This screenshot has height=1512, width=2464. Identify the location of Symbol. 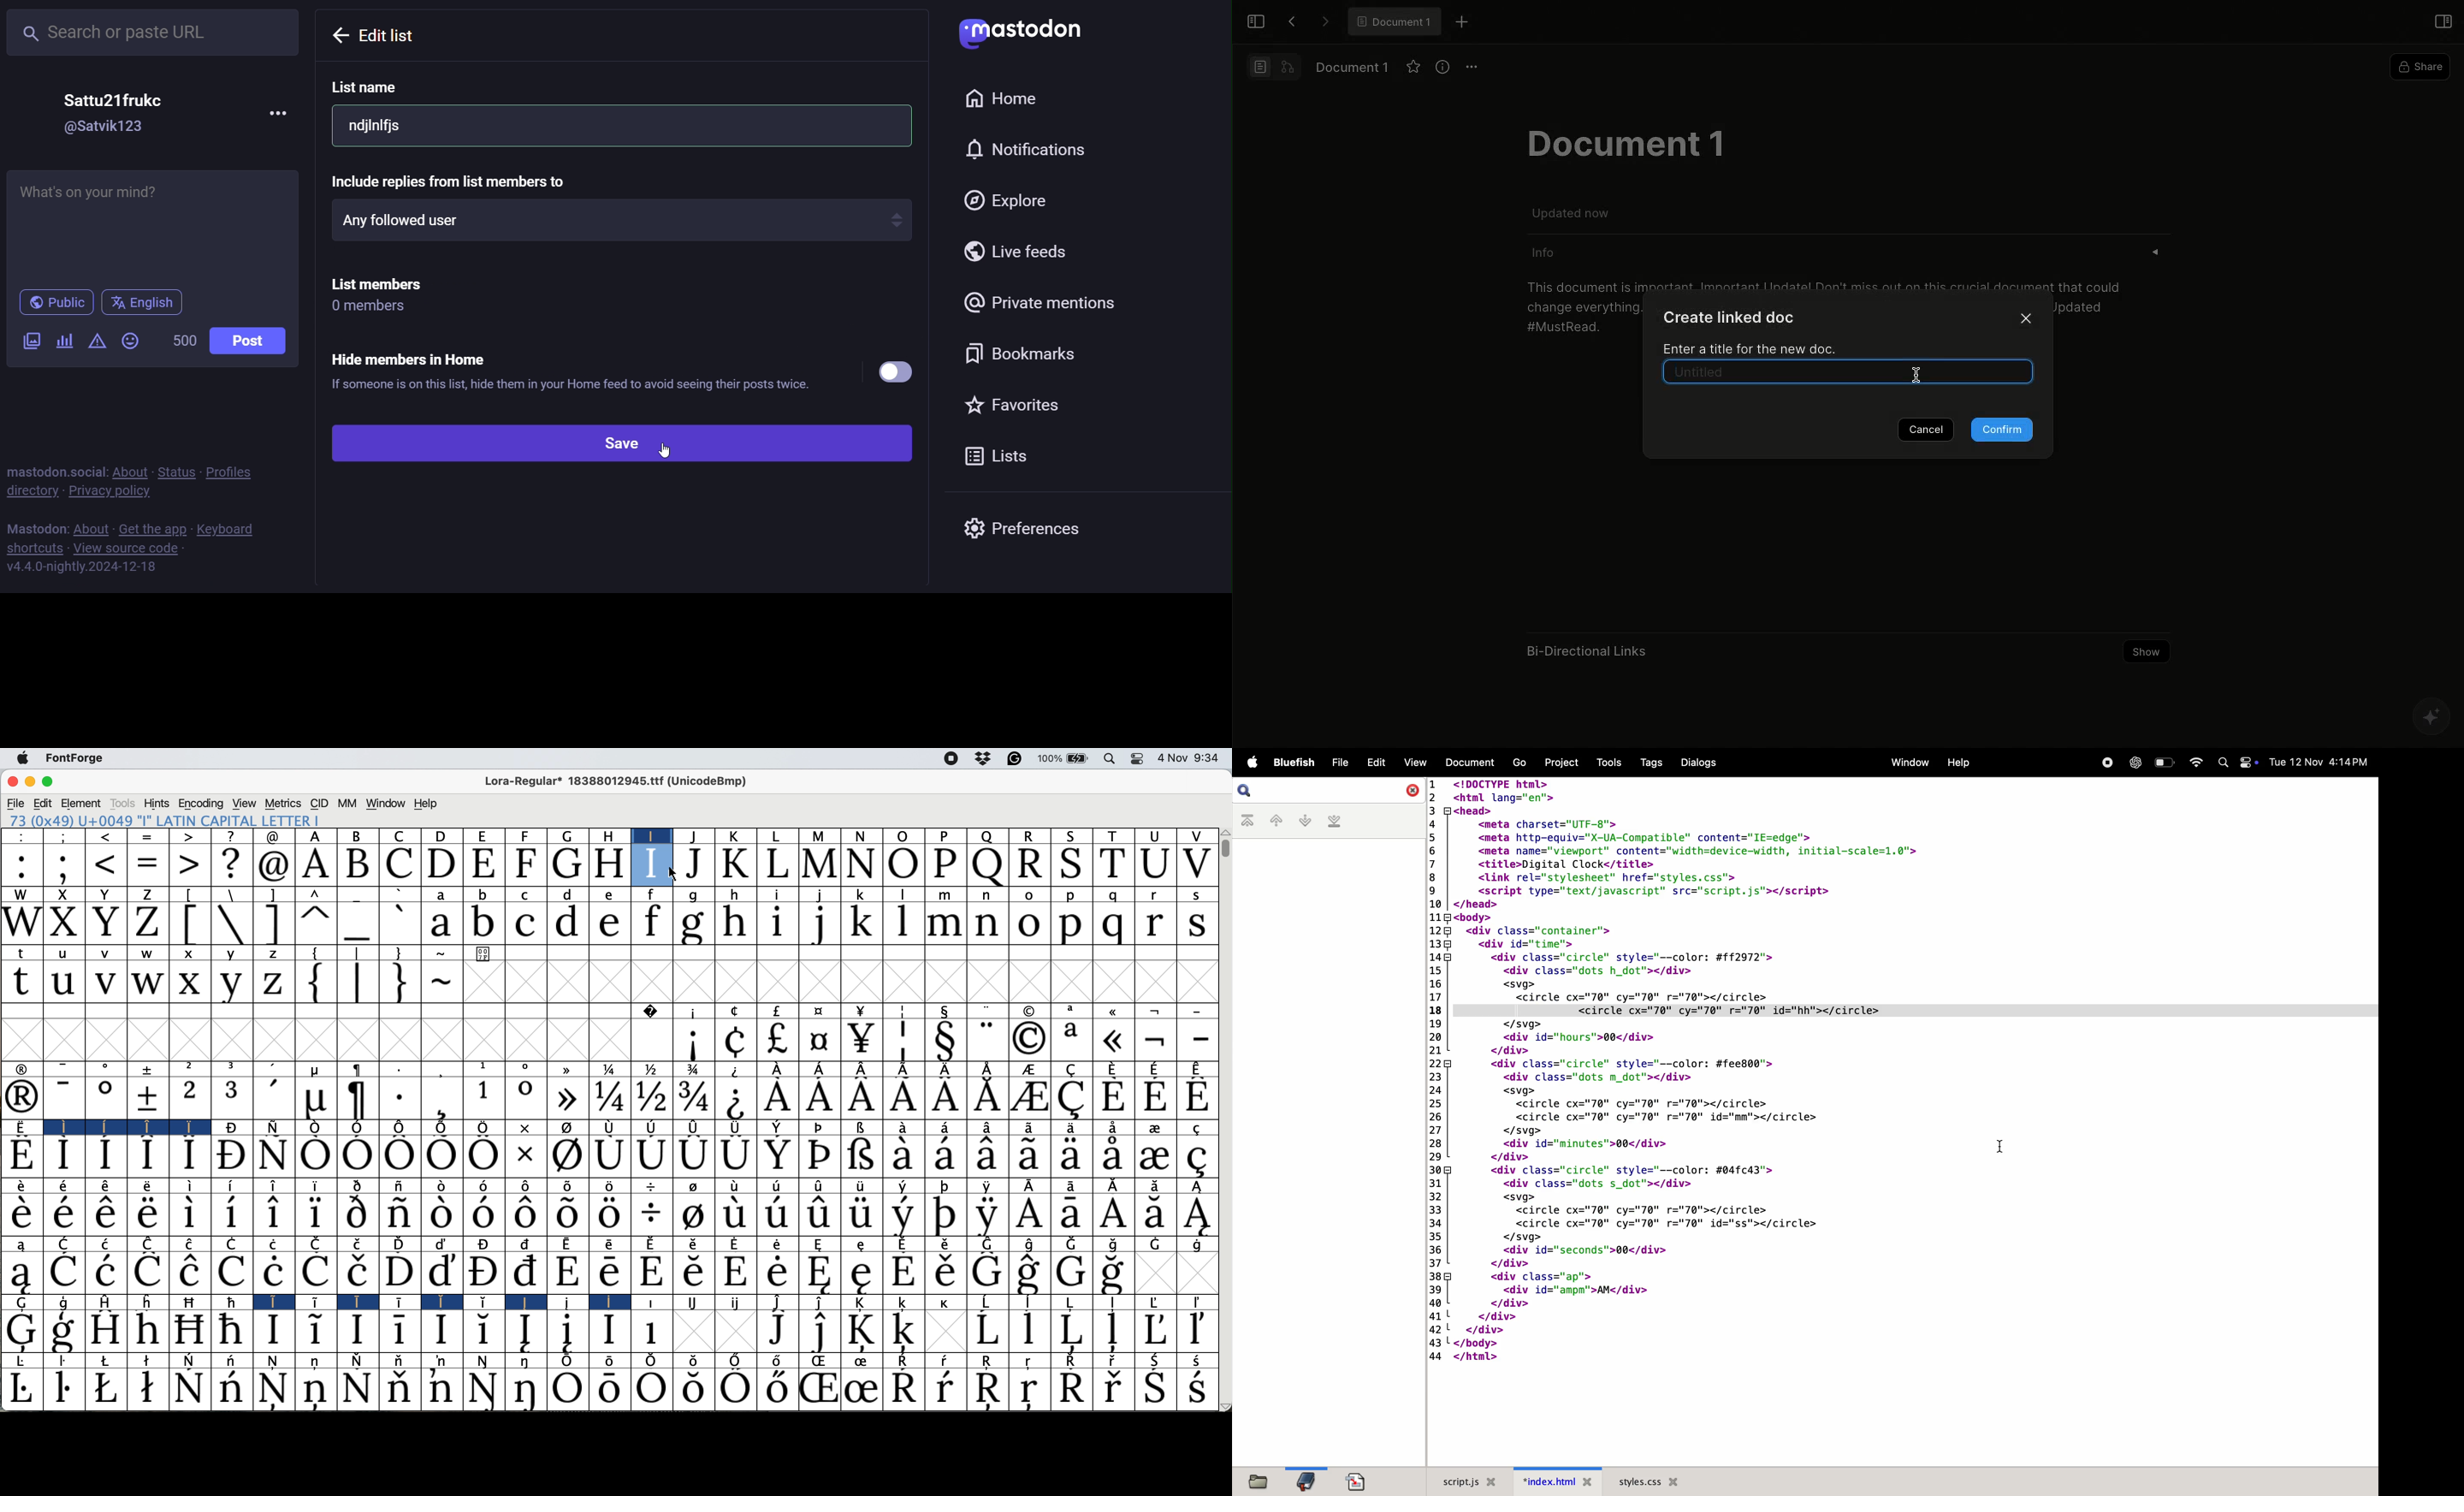
(193, 1302).